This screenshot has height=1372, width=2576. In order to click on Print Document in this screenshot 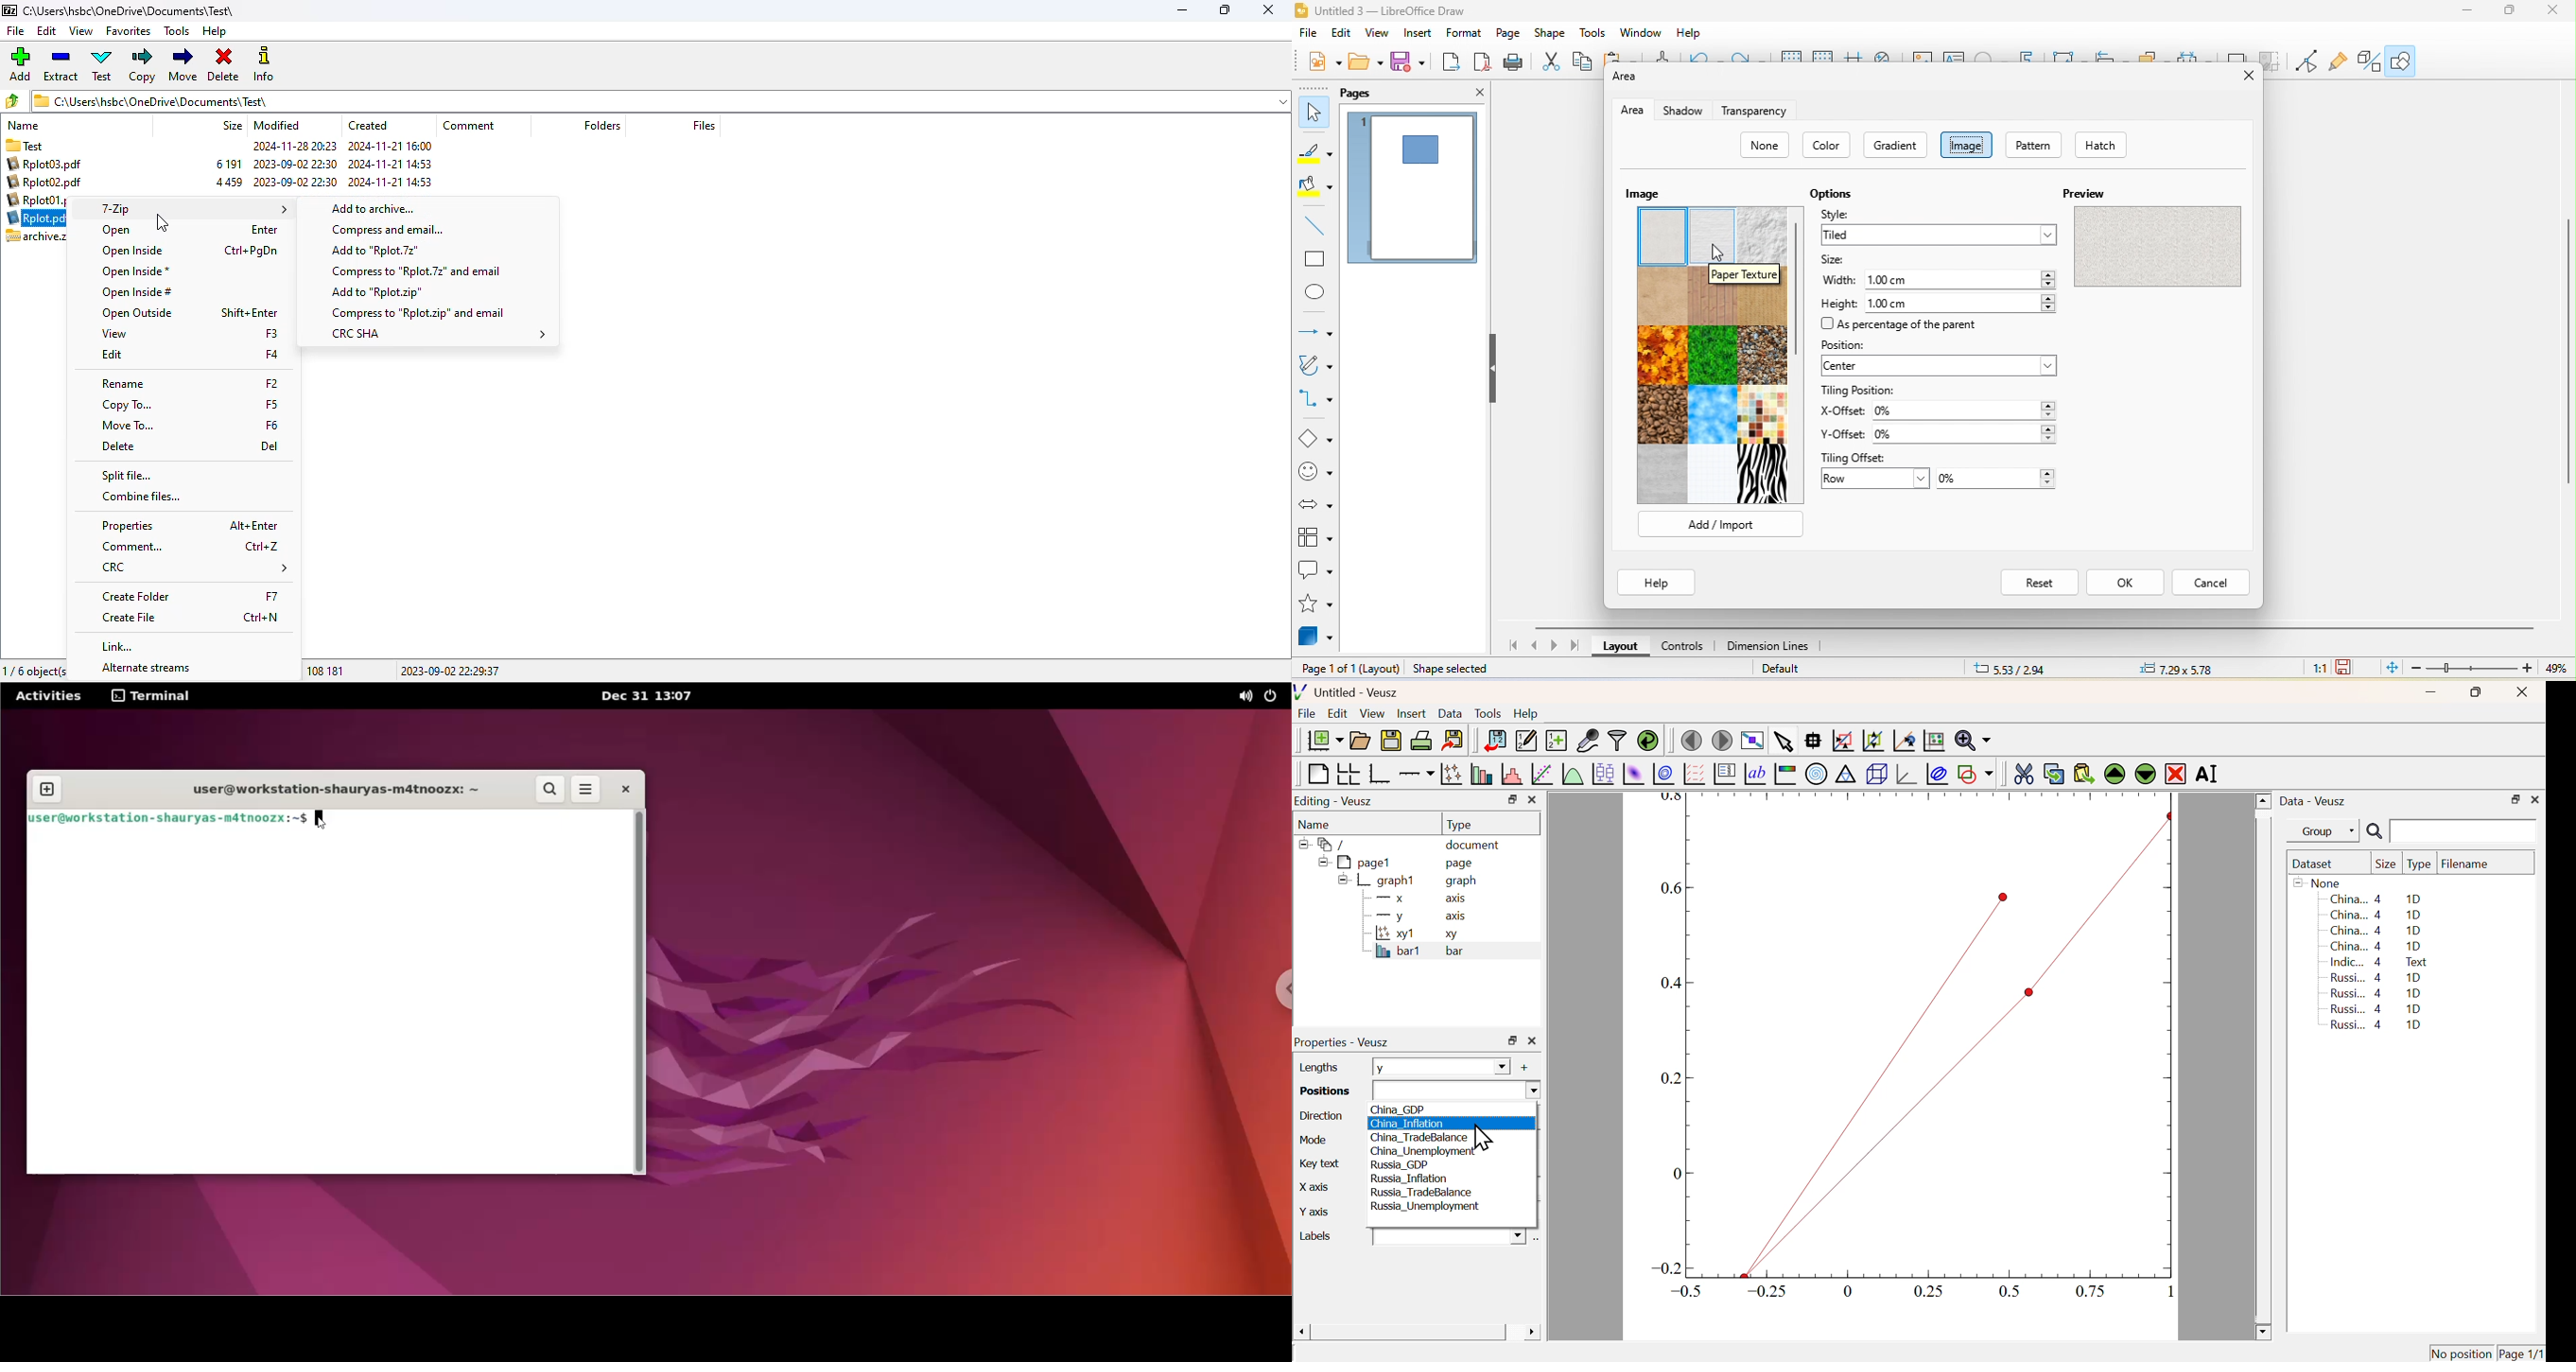, I will do `click(1421, 740)`.